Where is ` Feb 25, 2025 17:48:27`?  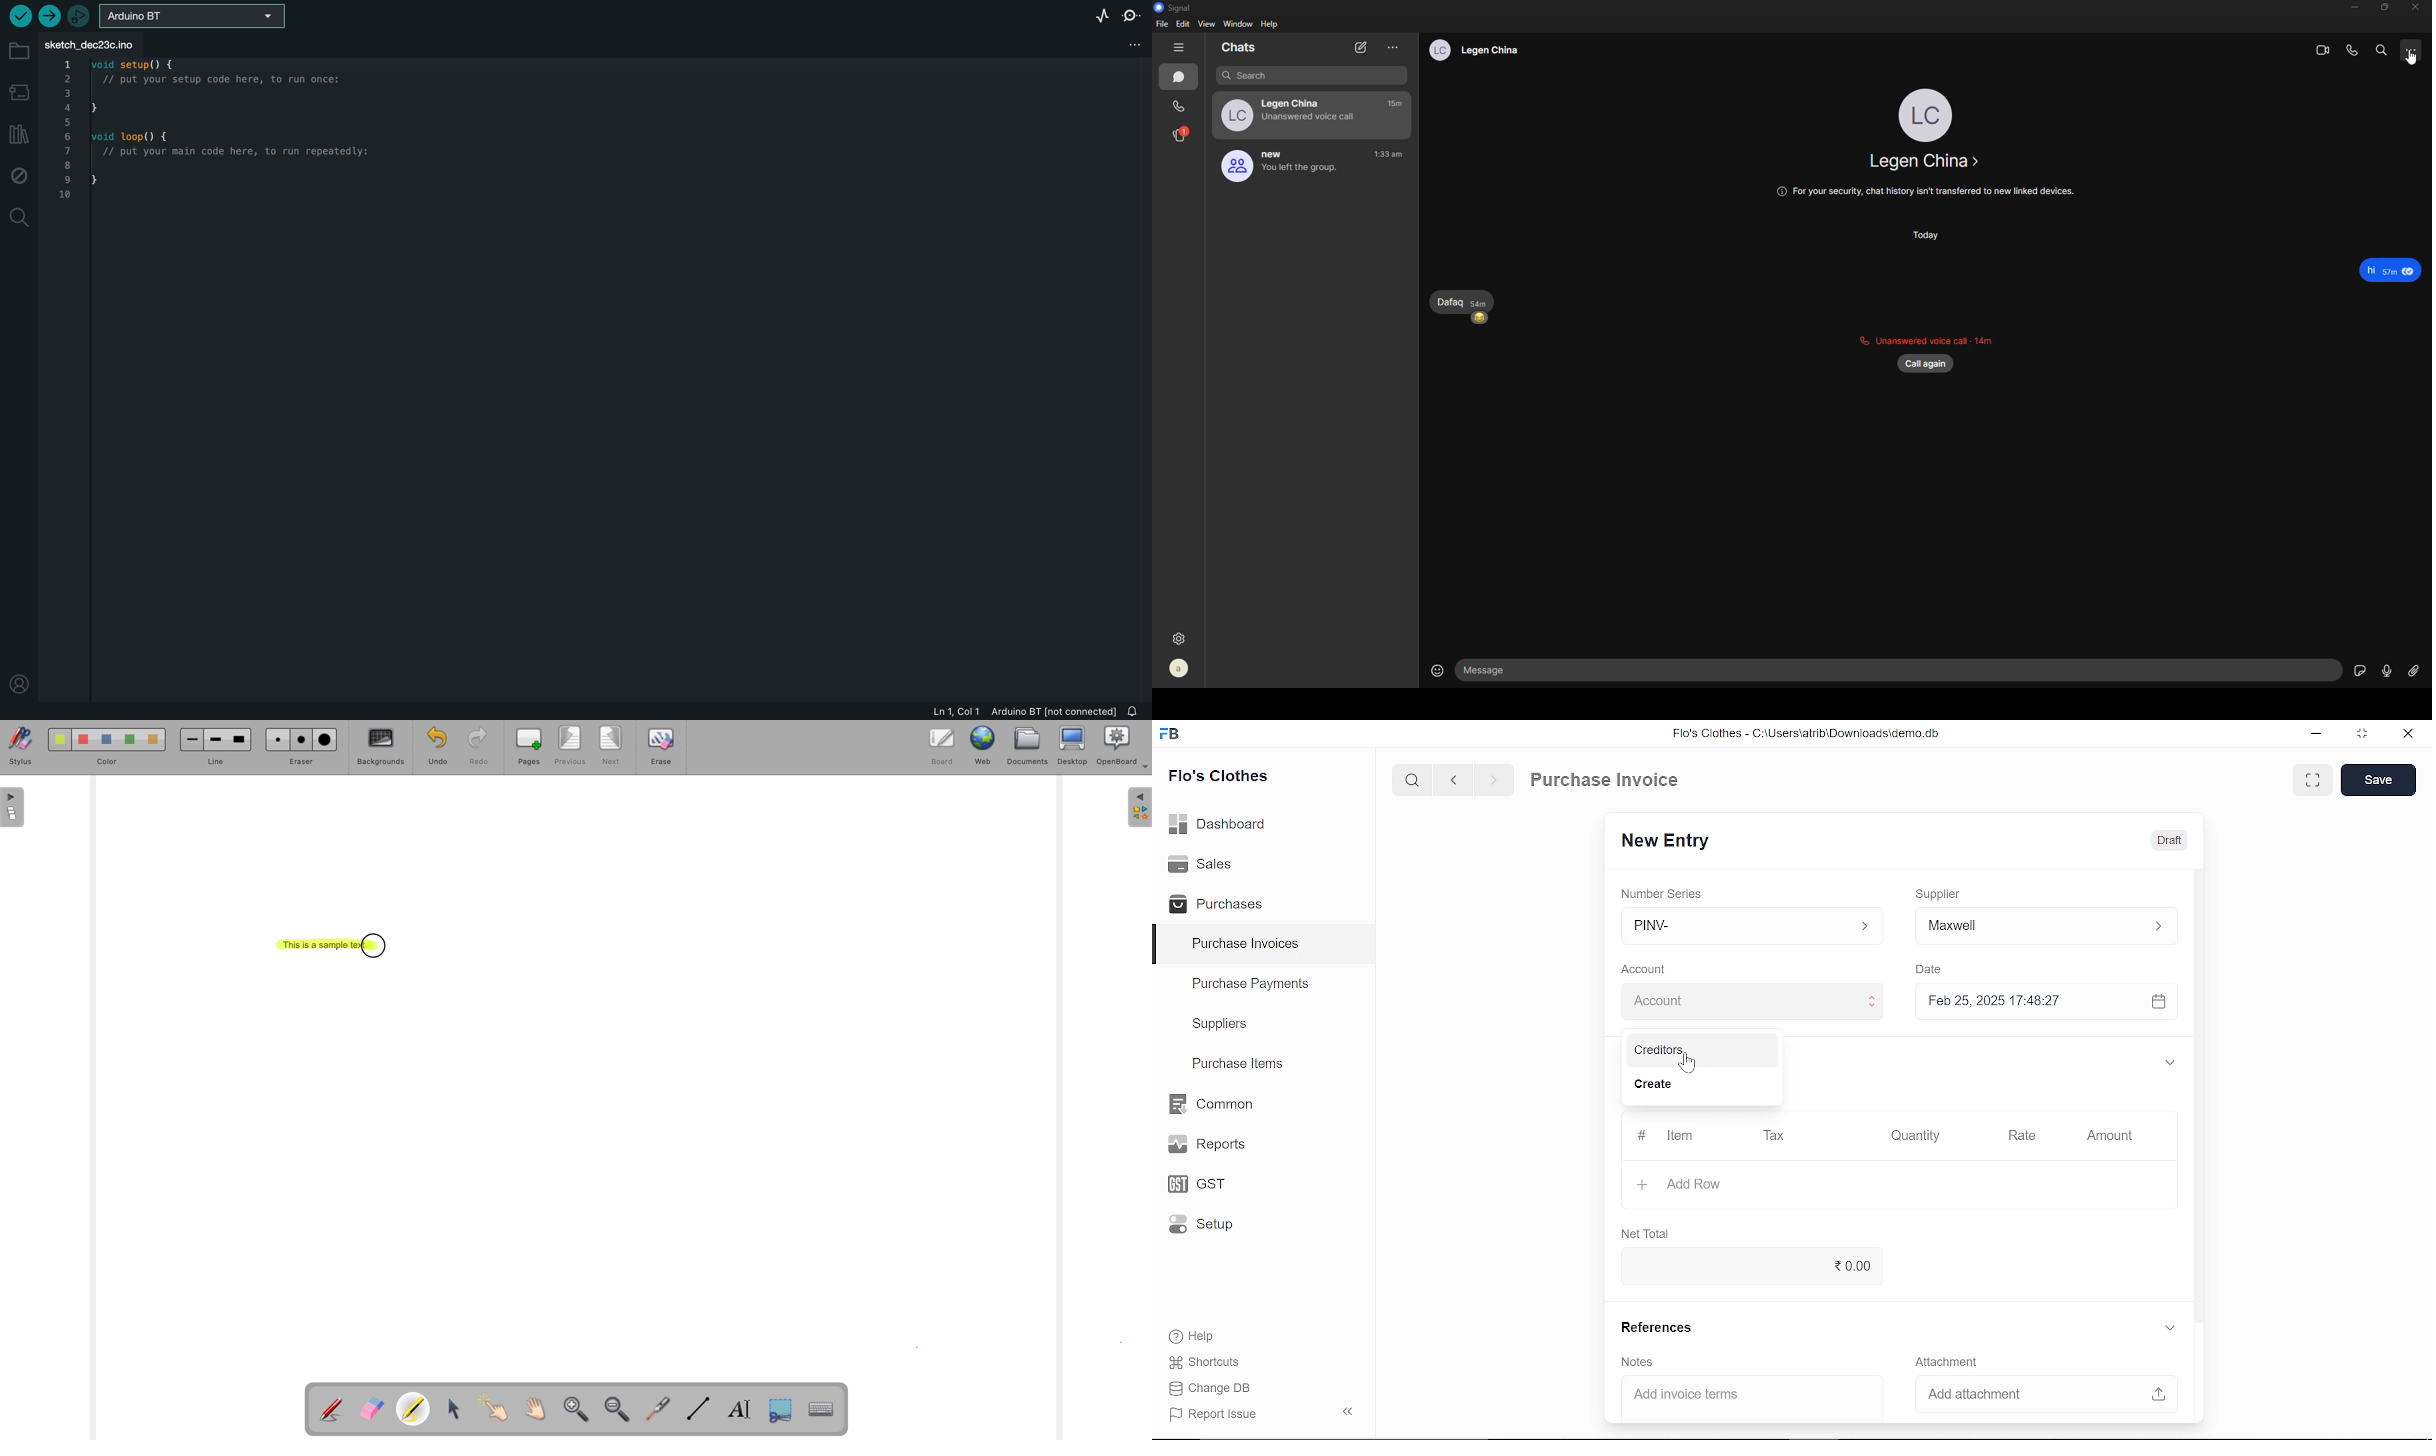
 Feb 25, 2025 17:48:27 is located at coordinates (2026, 1001).